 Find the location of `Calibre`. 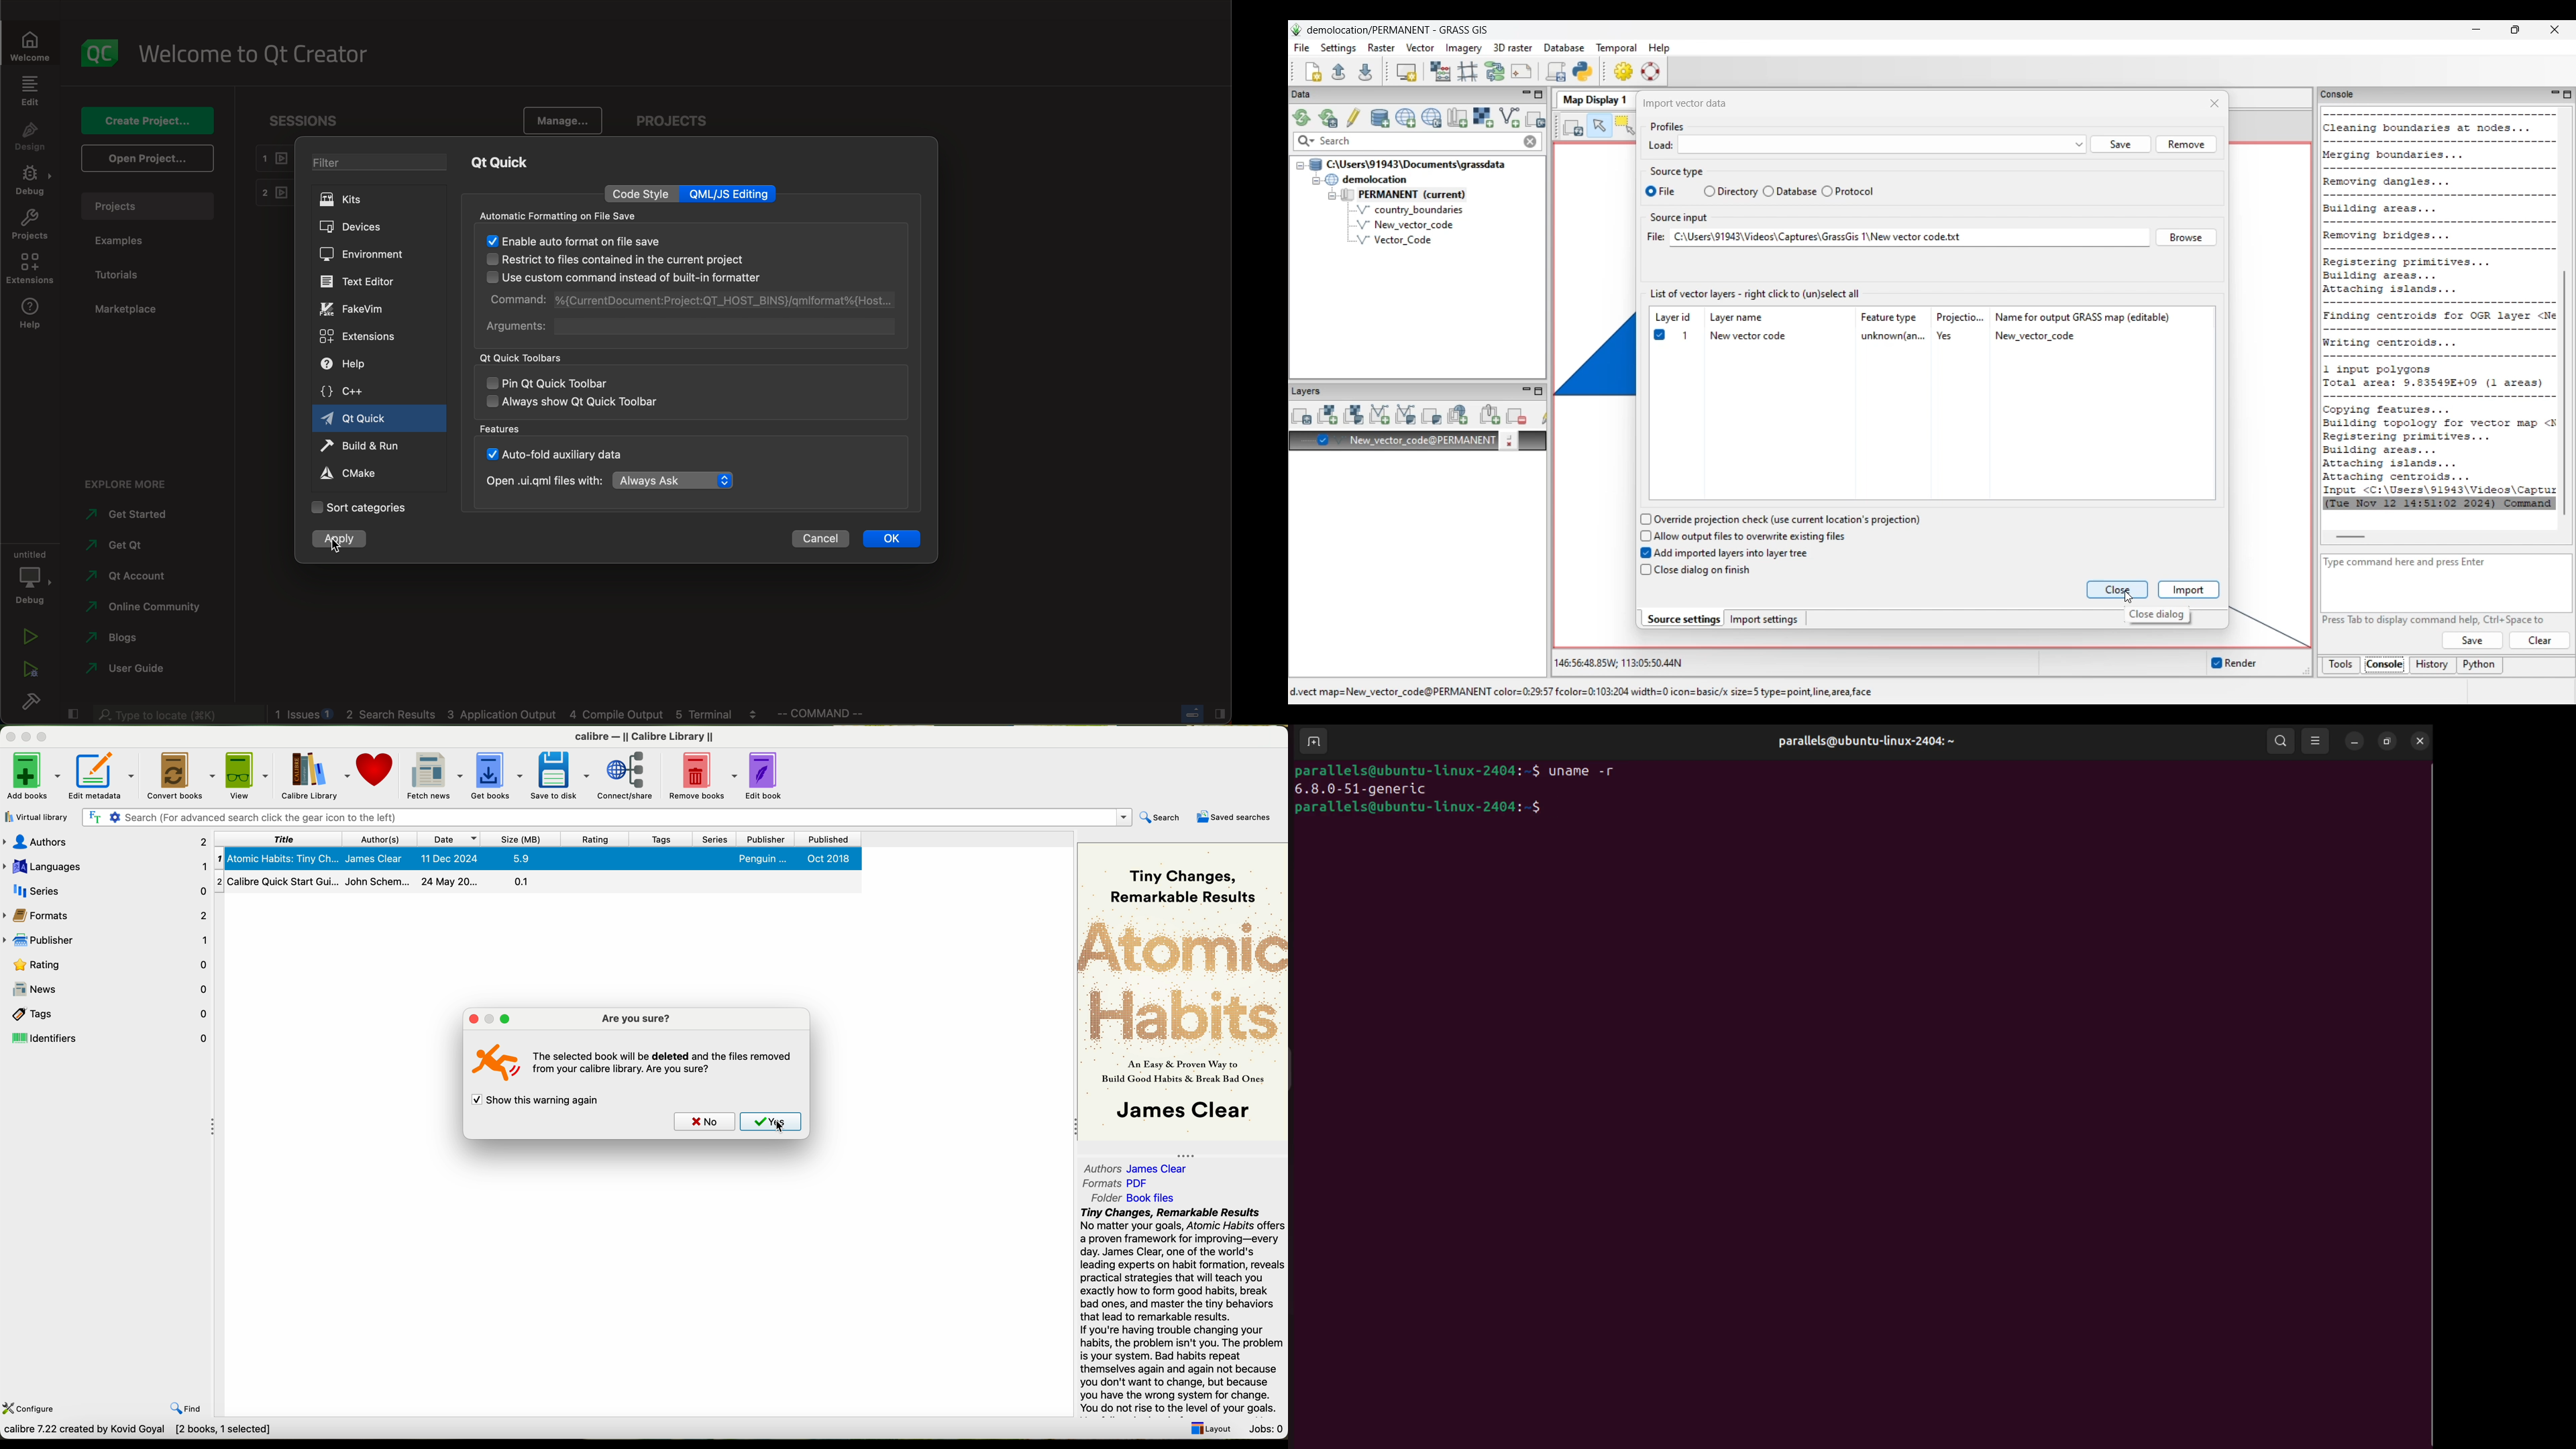

Calibre is located at coordinates (644, 737).